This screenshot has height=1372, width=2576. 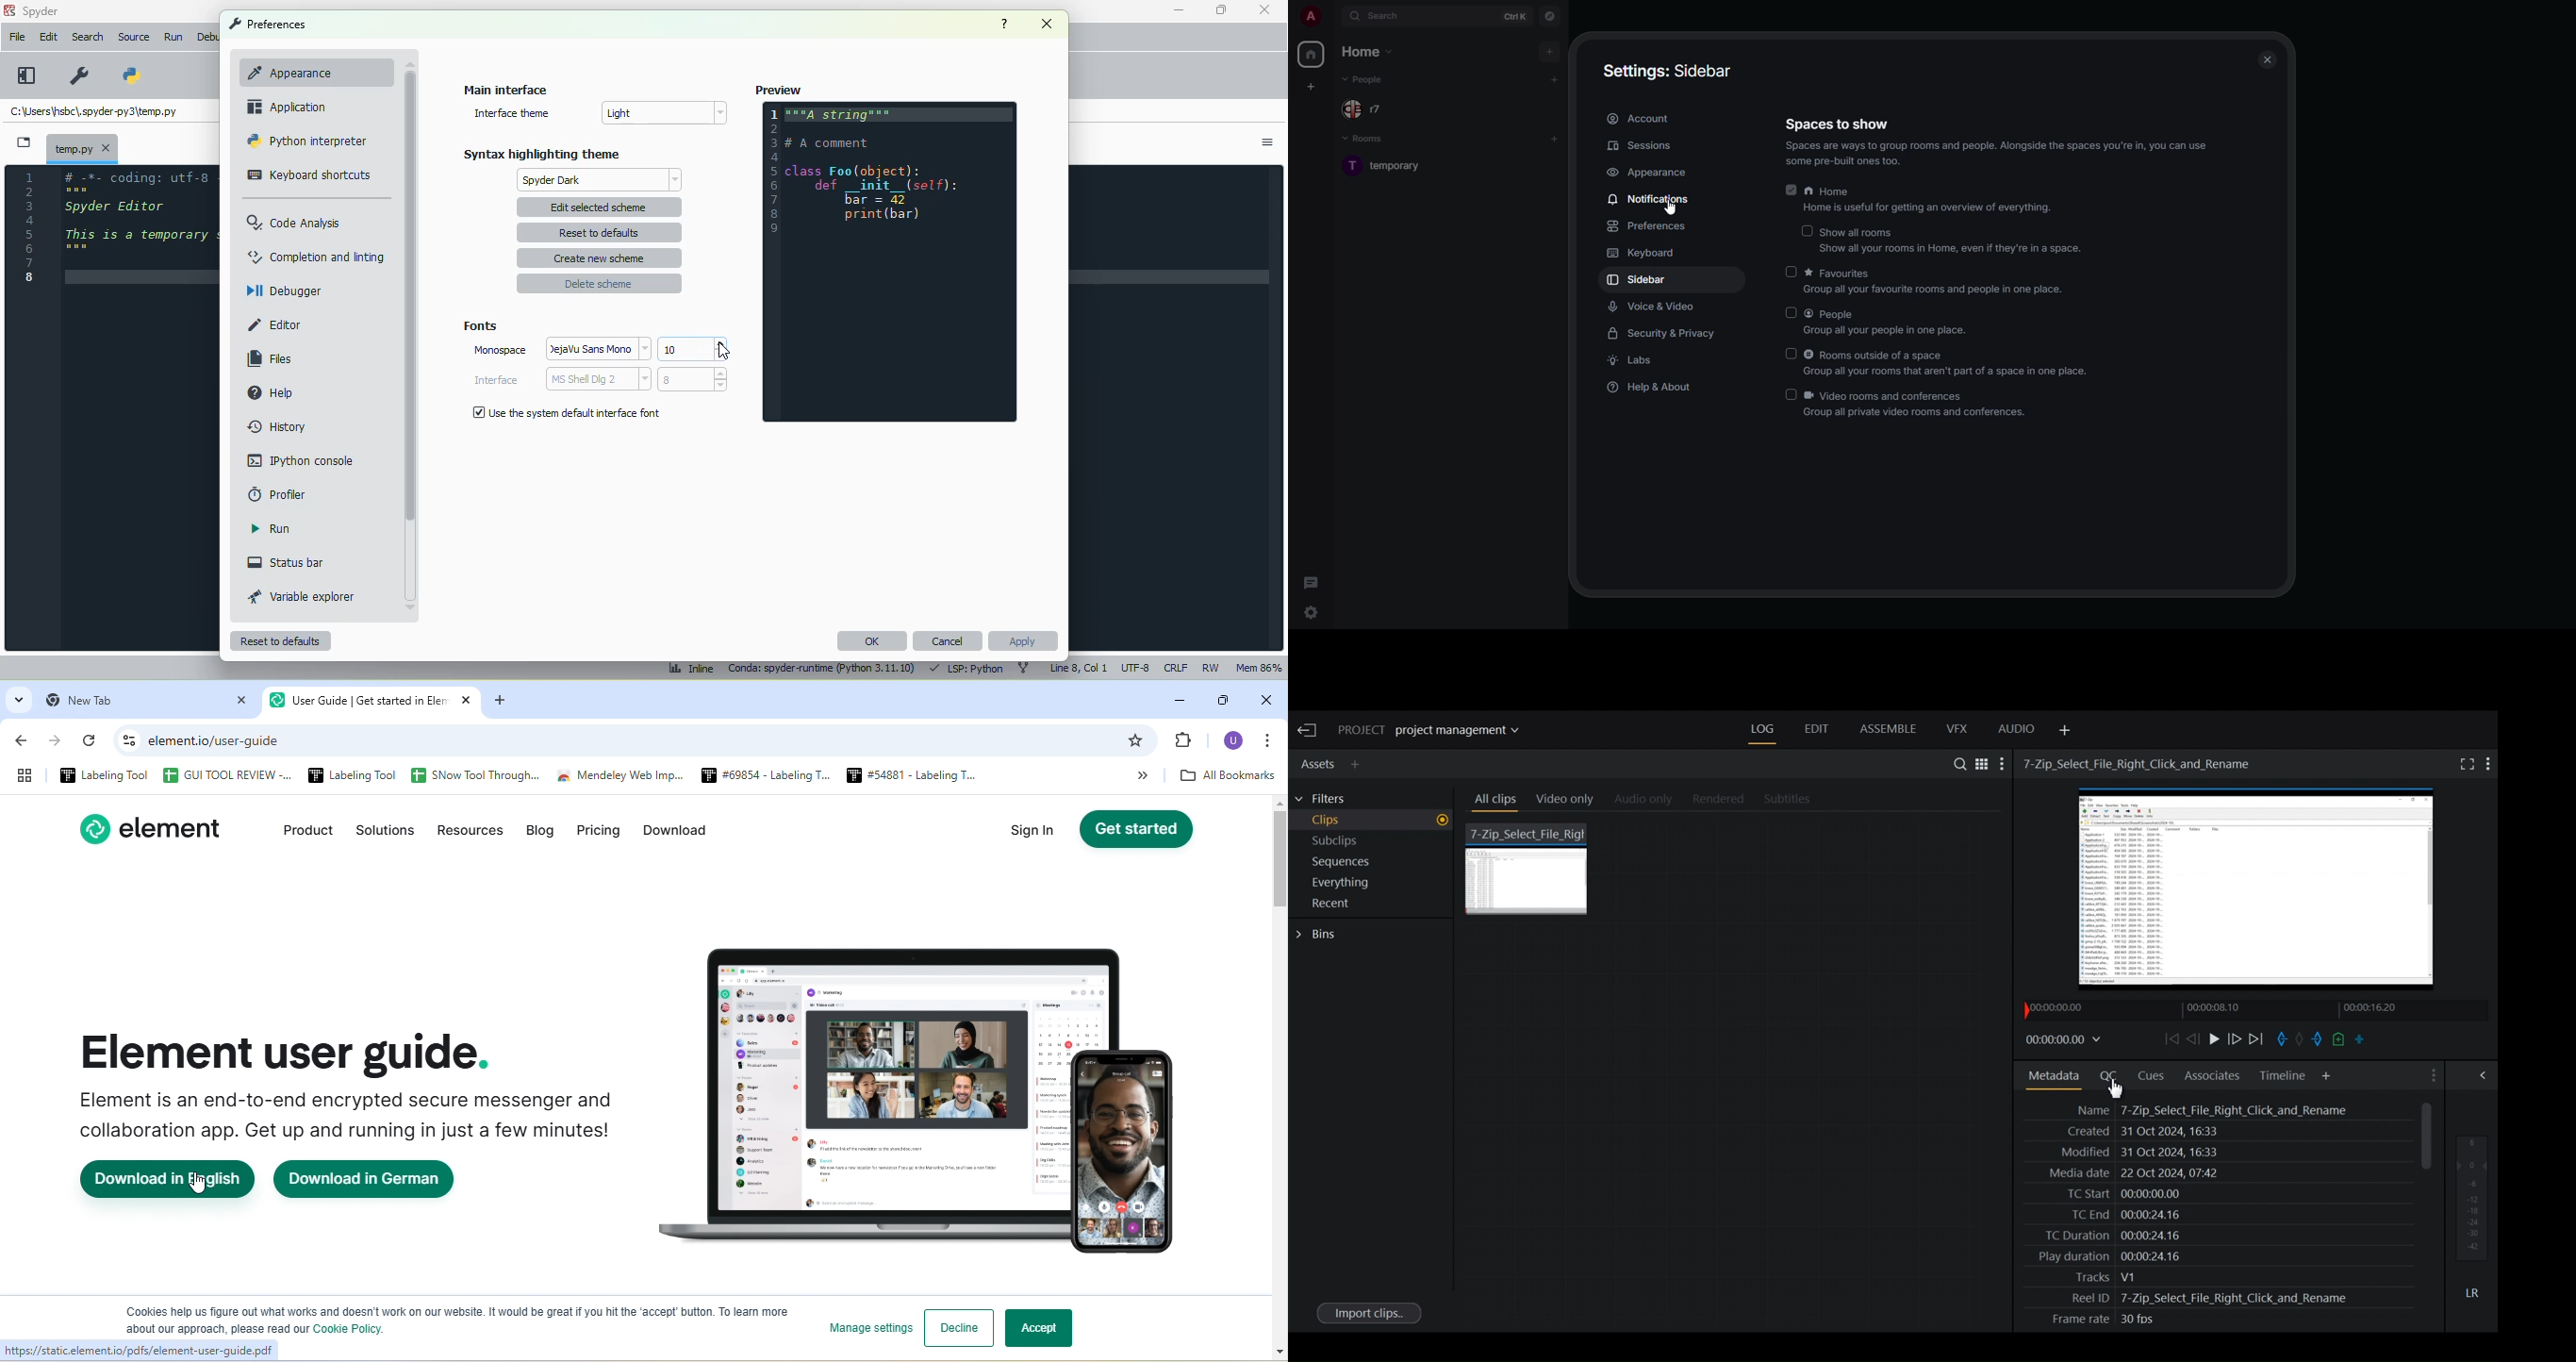 I want to click on status bar, so click(x=286, y=562).